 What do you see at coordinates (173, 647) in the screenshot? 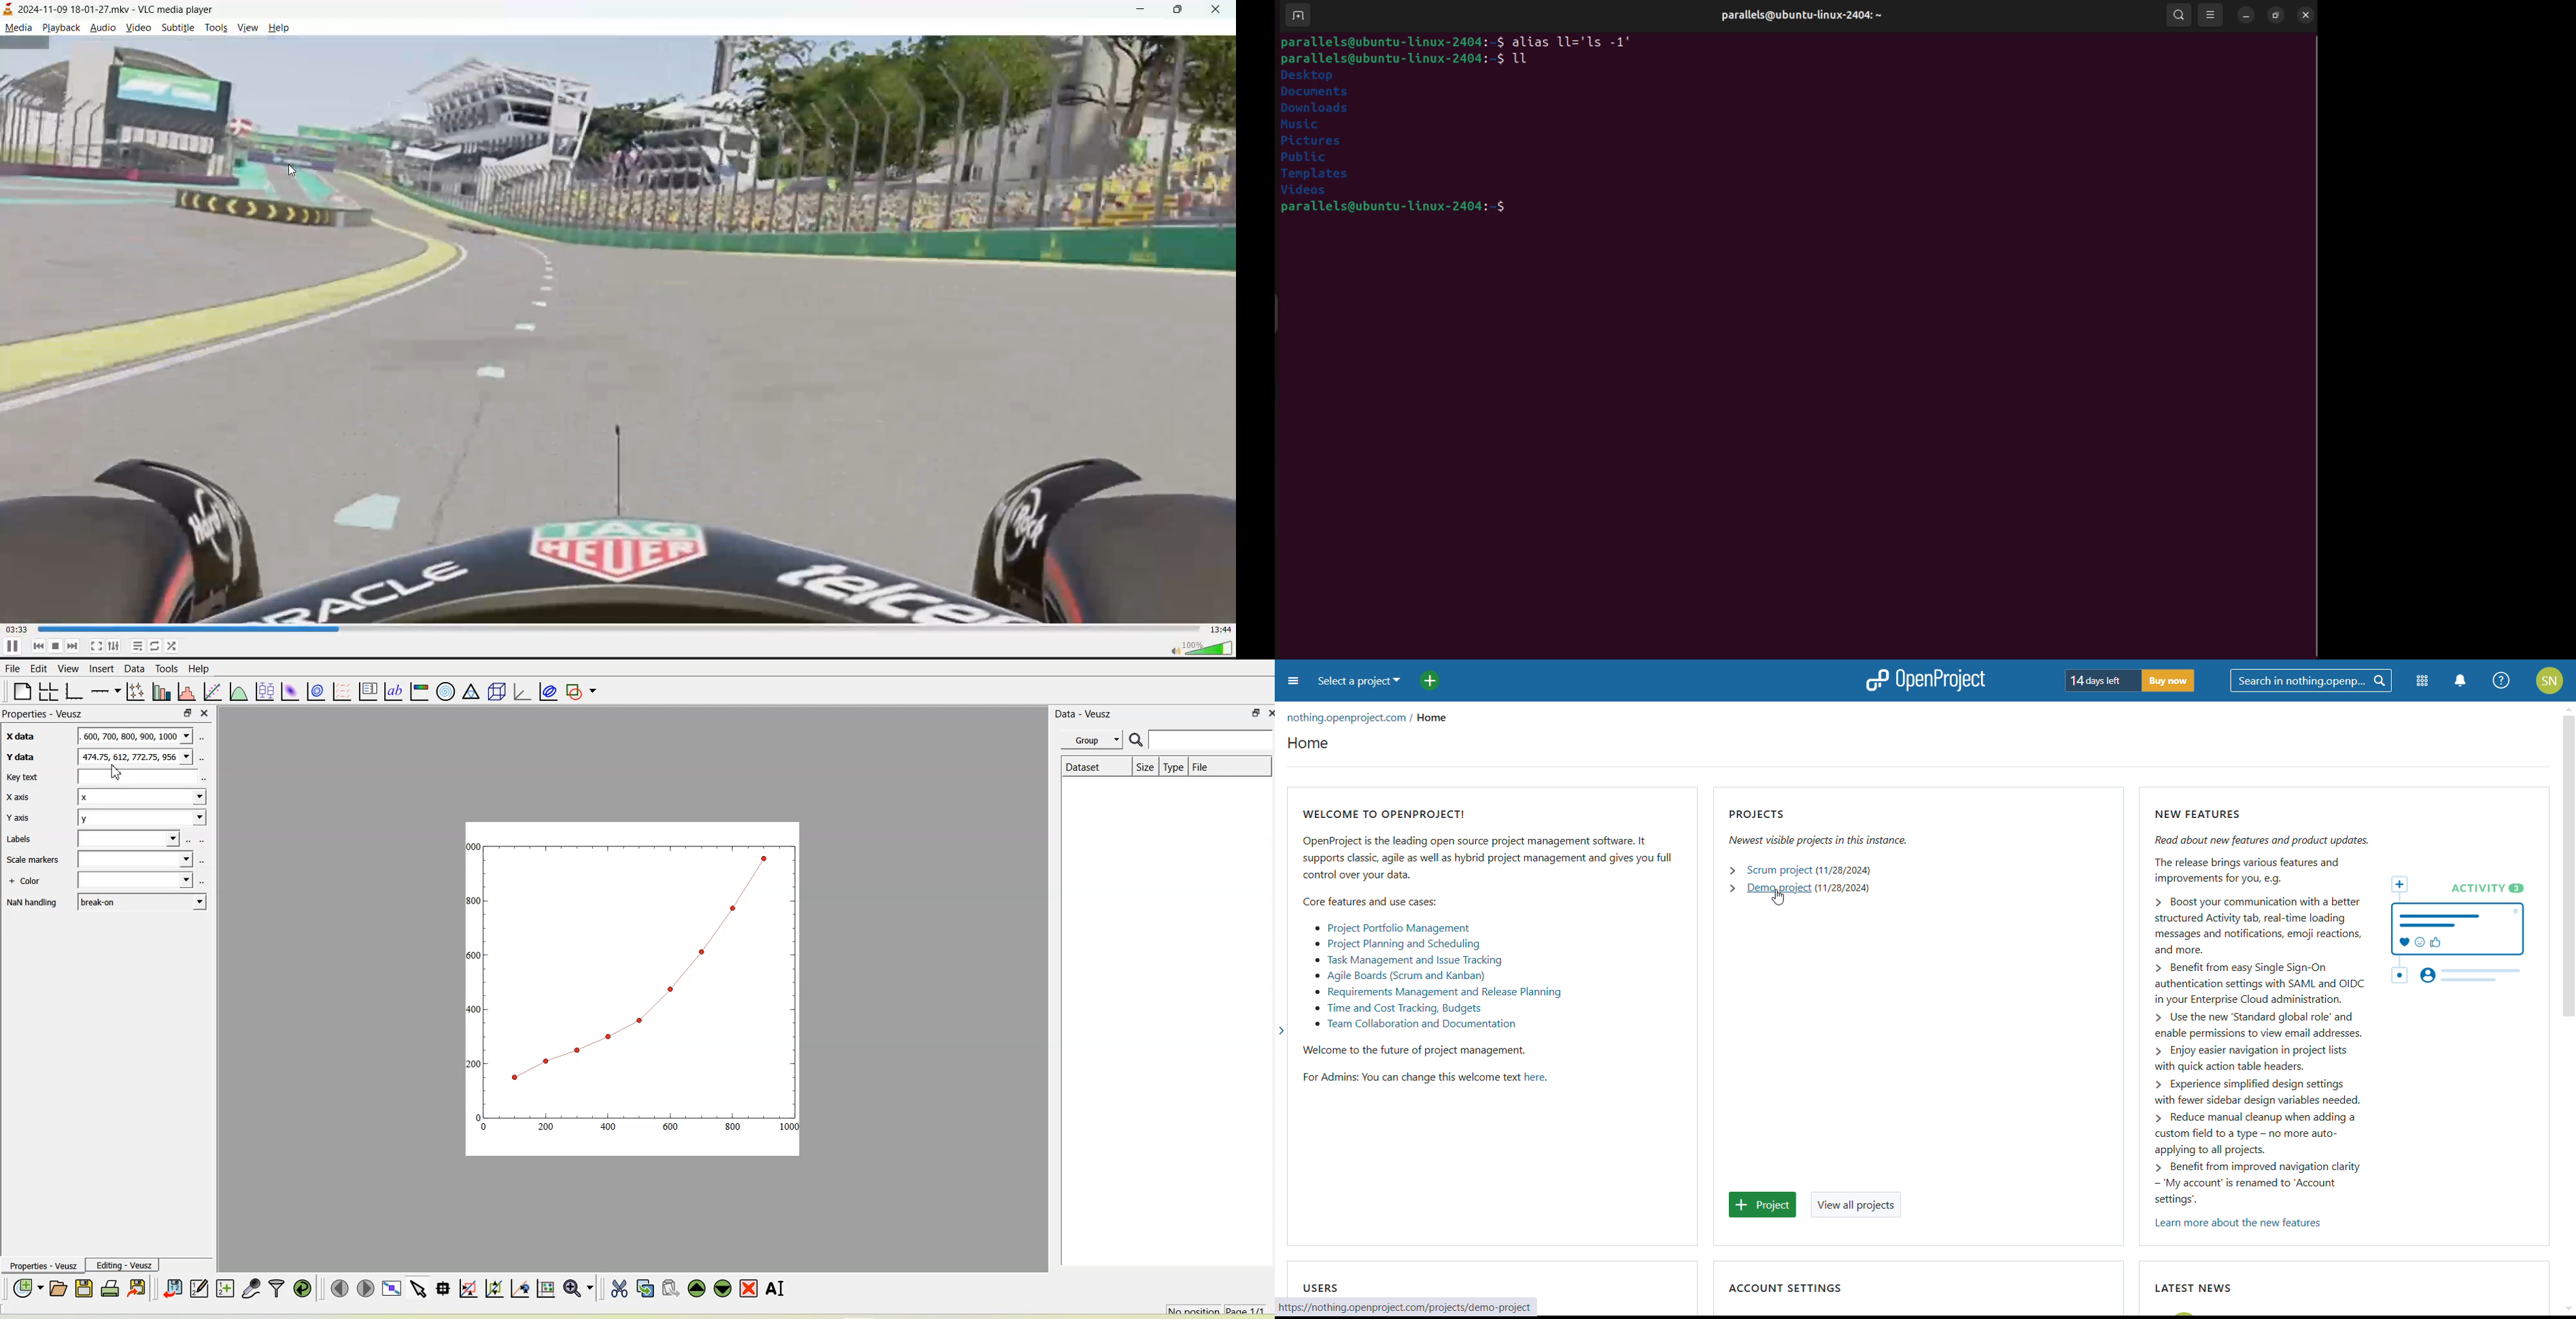
I see `shuffle` at bounding box center [173, 647].